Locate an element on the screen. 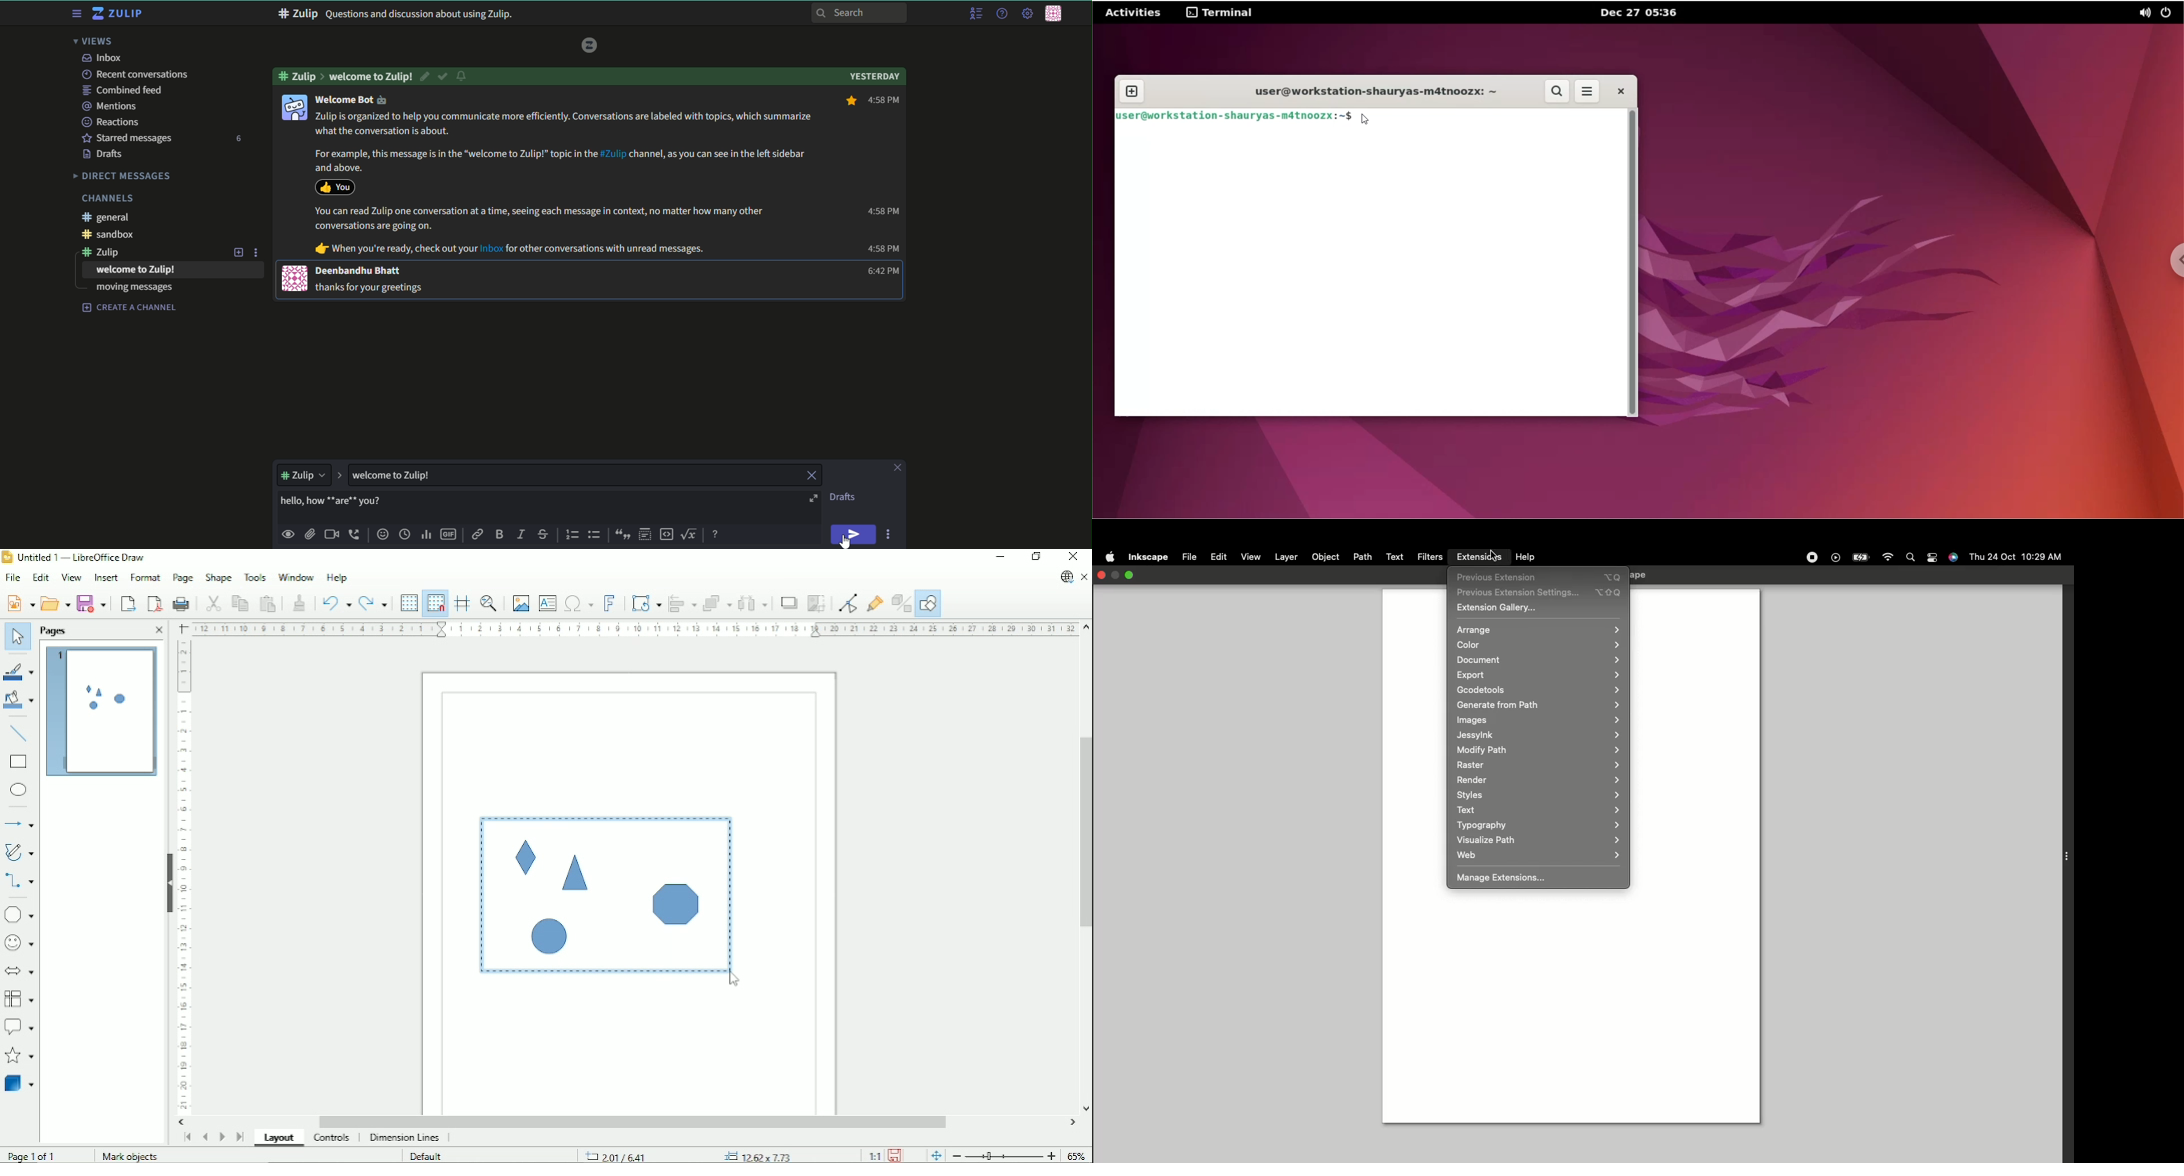 The width and height of the screenshot is (2184, 1176). Charge is located at coordinates (1860, 558).